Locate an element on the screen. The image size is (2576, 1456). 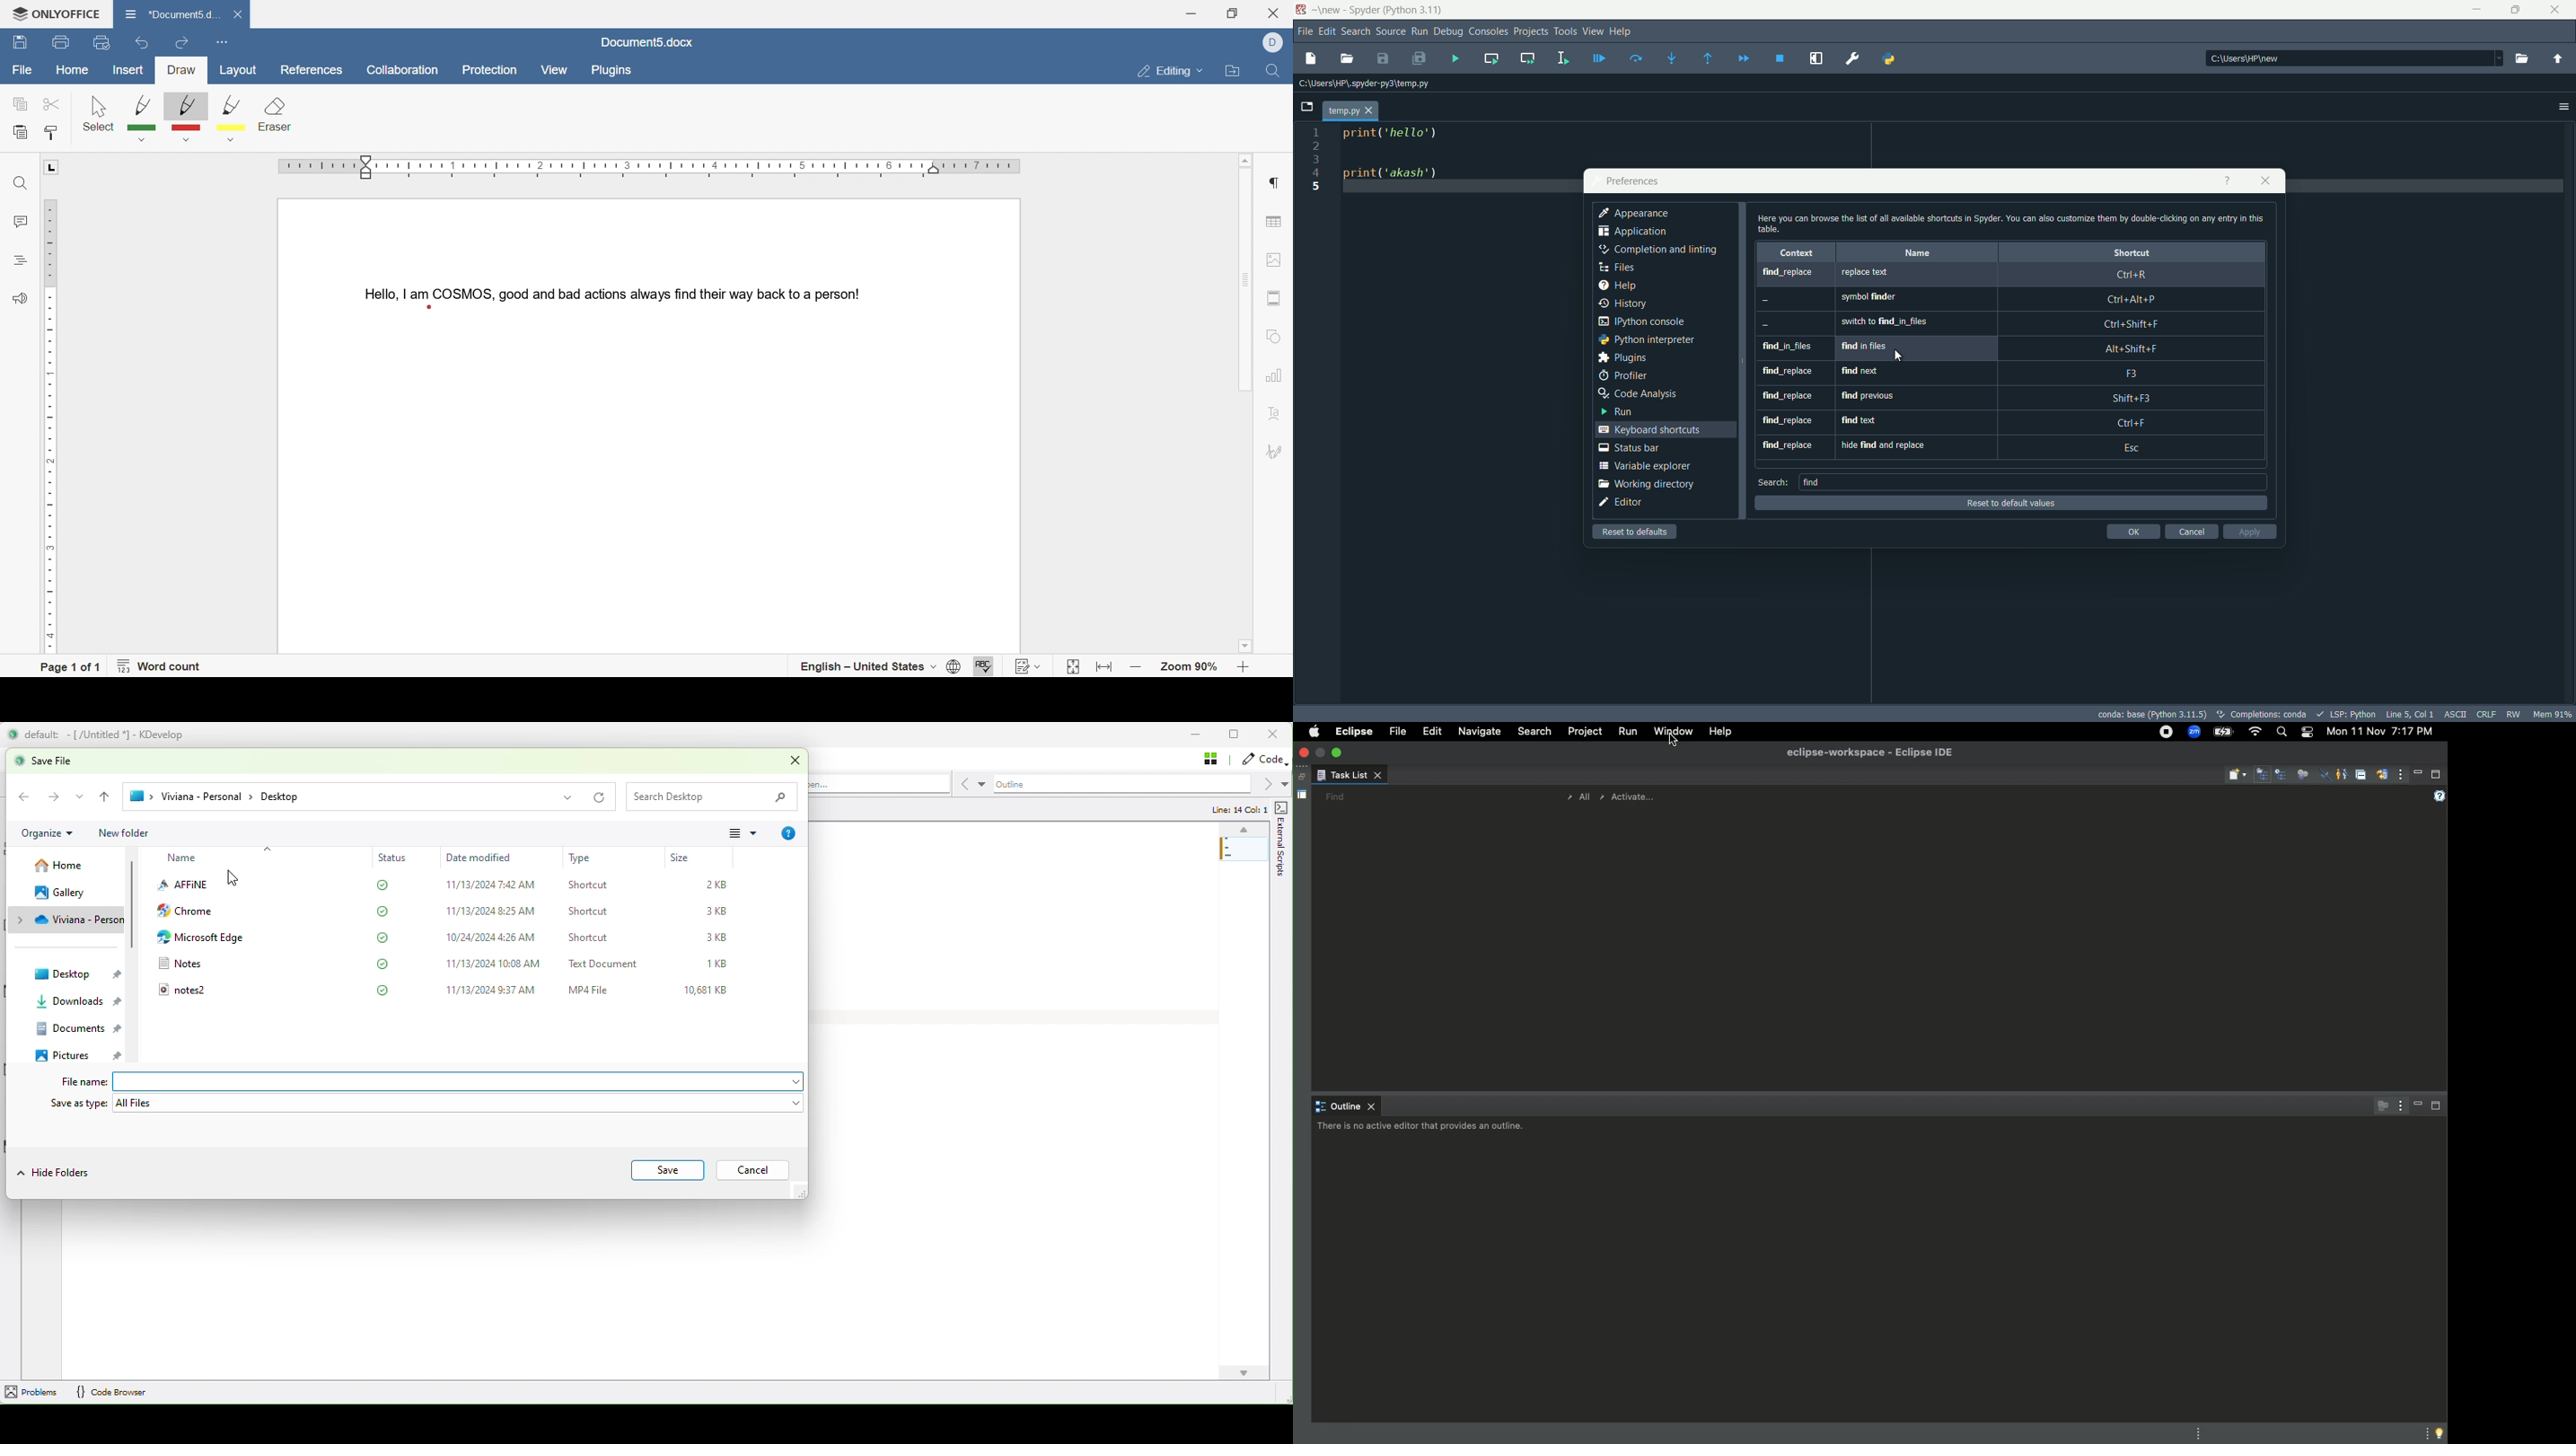
2 is located at coordinates (1316, 146).